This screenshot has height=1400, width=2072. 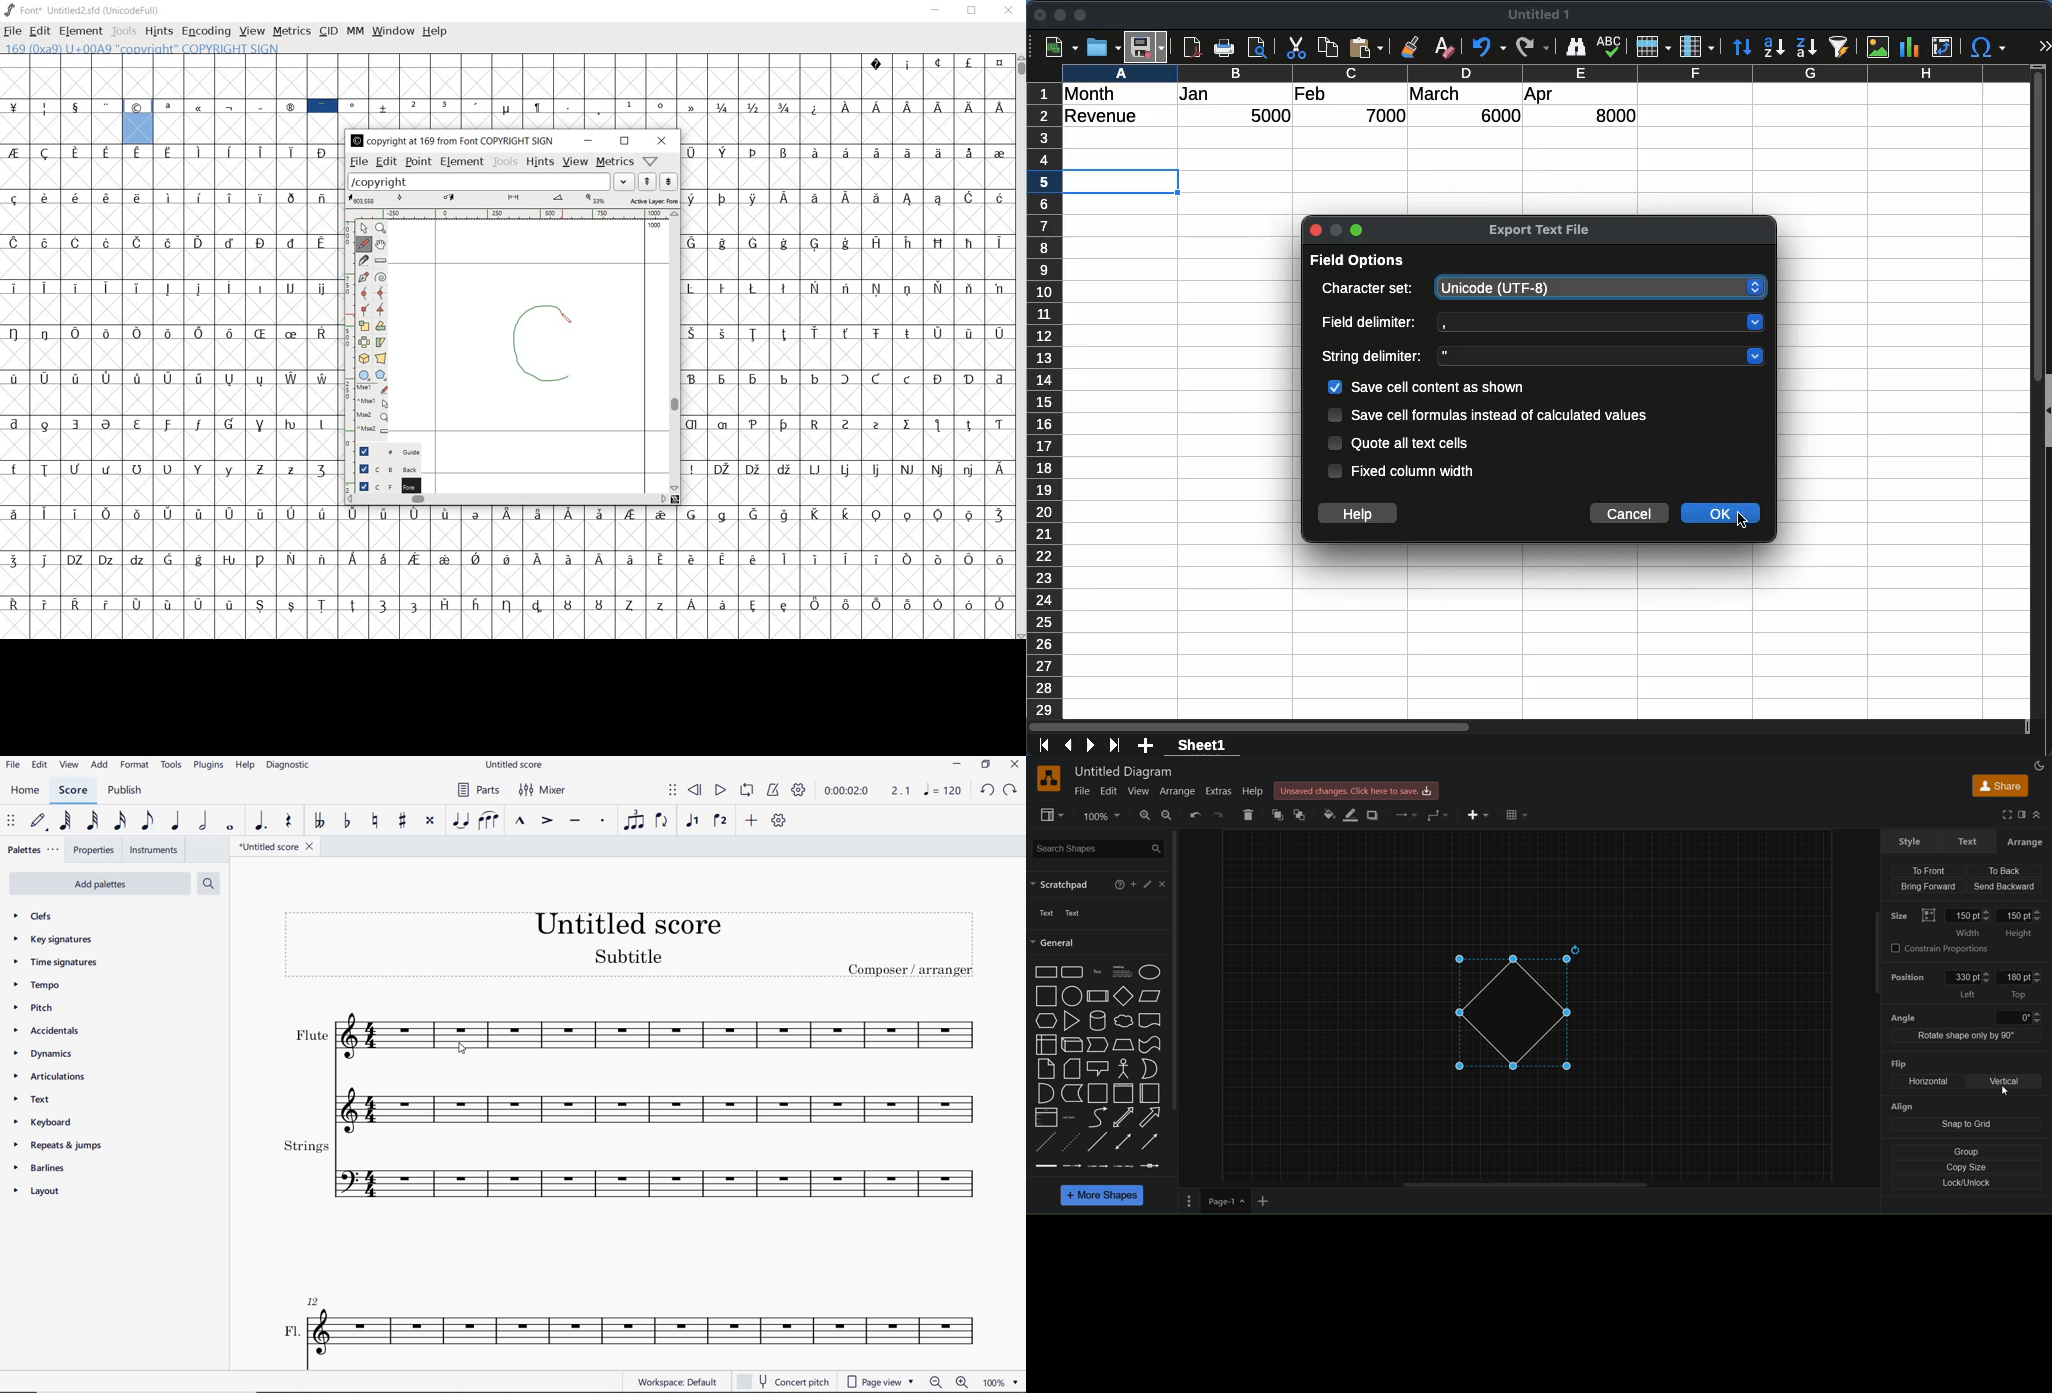 What do you see at coordinates (1335, 386) in the screenshot?
I see `checkbox ` at bounding box center [1335, 386].